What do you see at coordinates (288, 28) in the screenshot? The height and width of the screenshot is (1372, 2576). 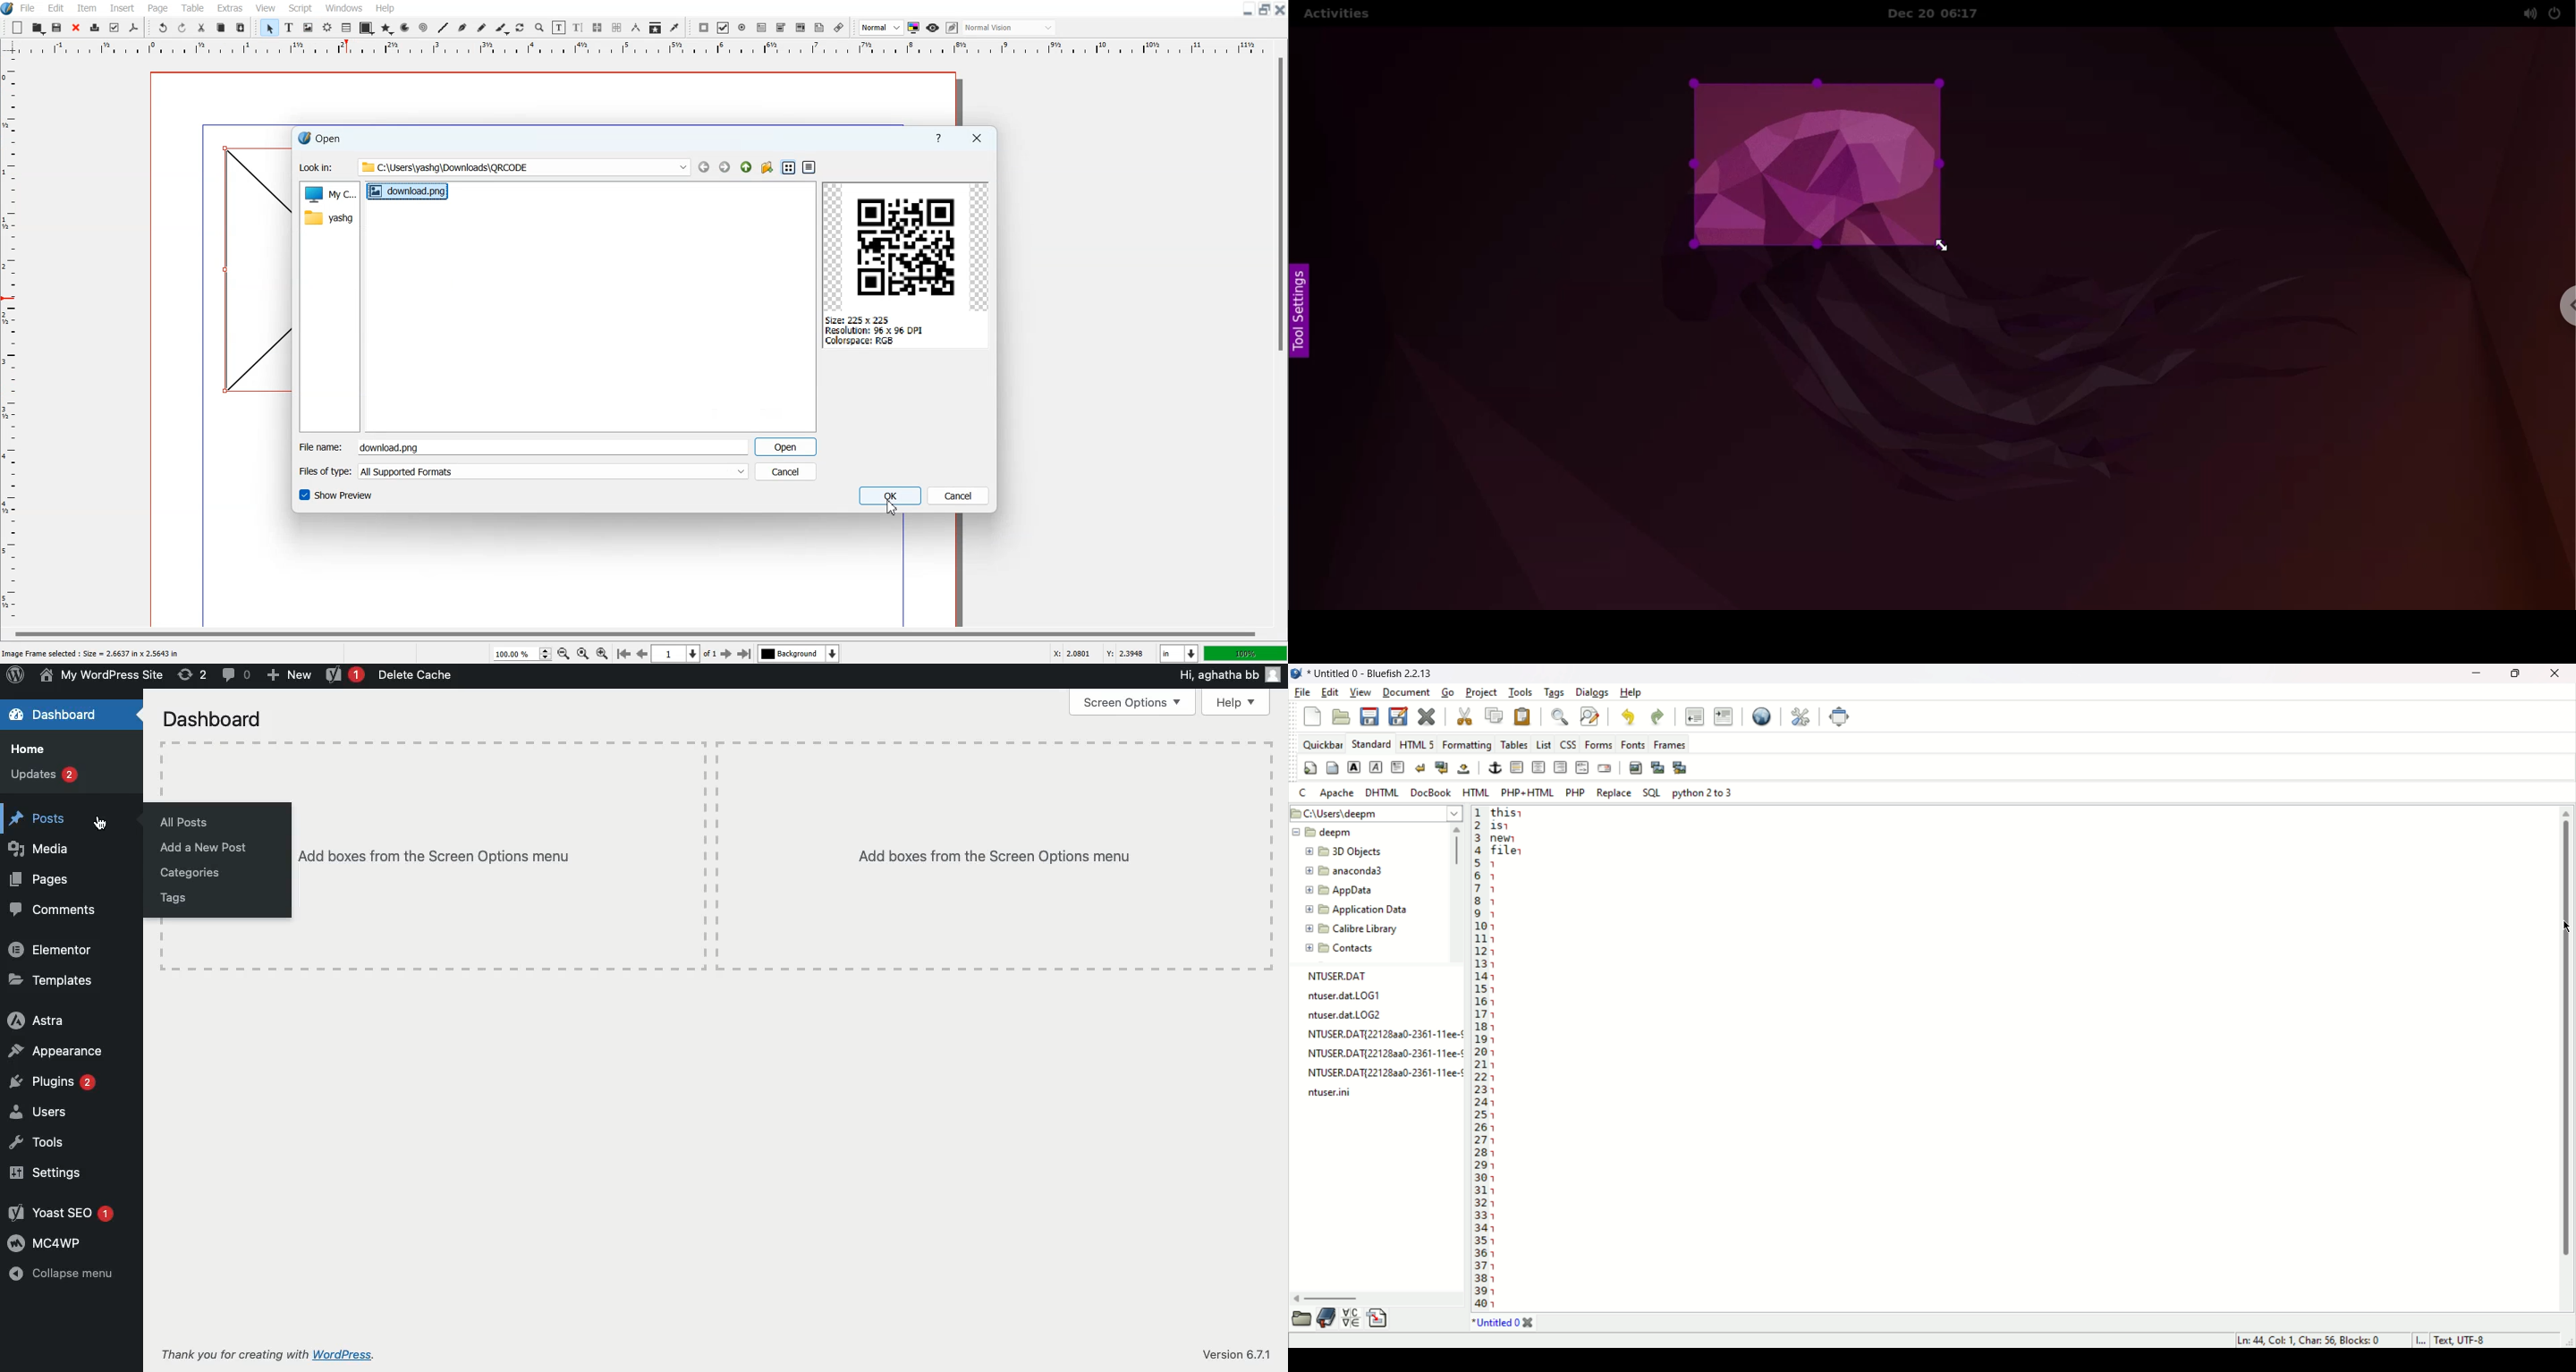 I see `Text Frame` at bounding box center [288, 28].